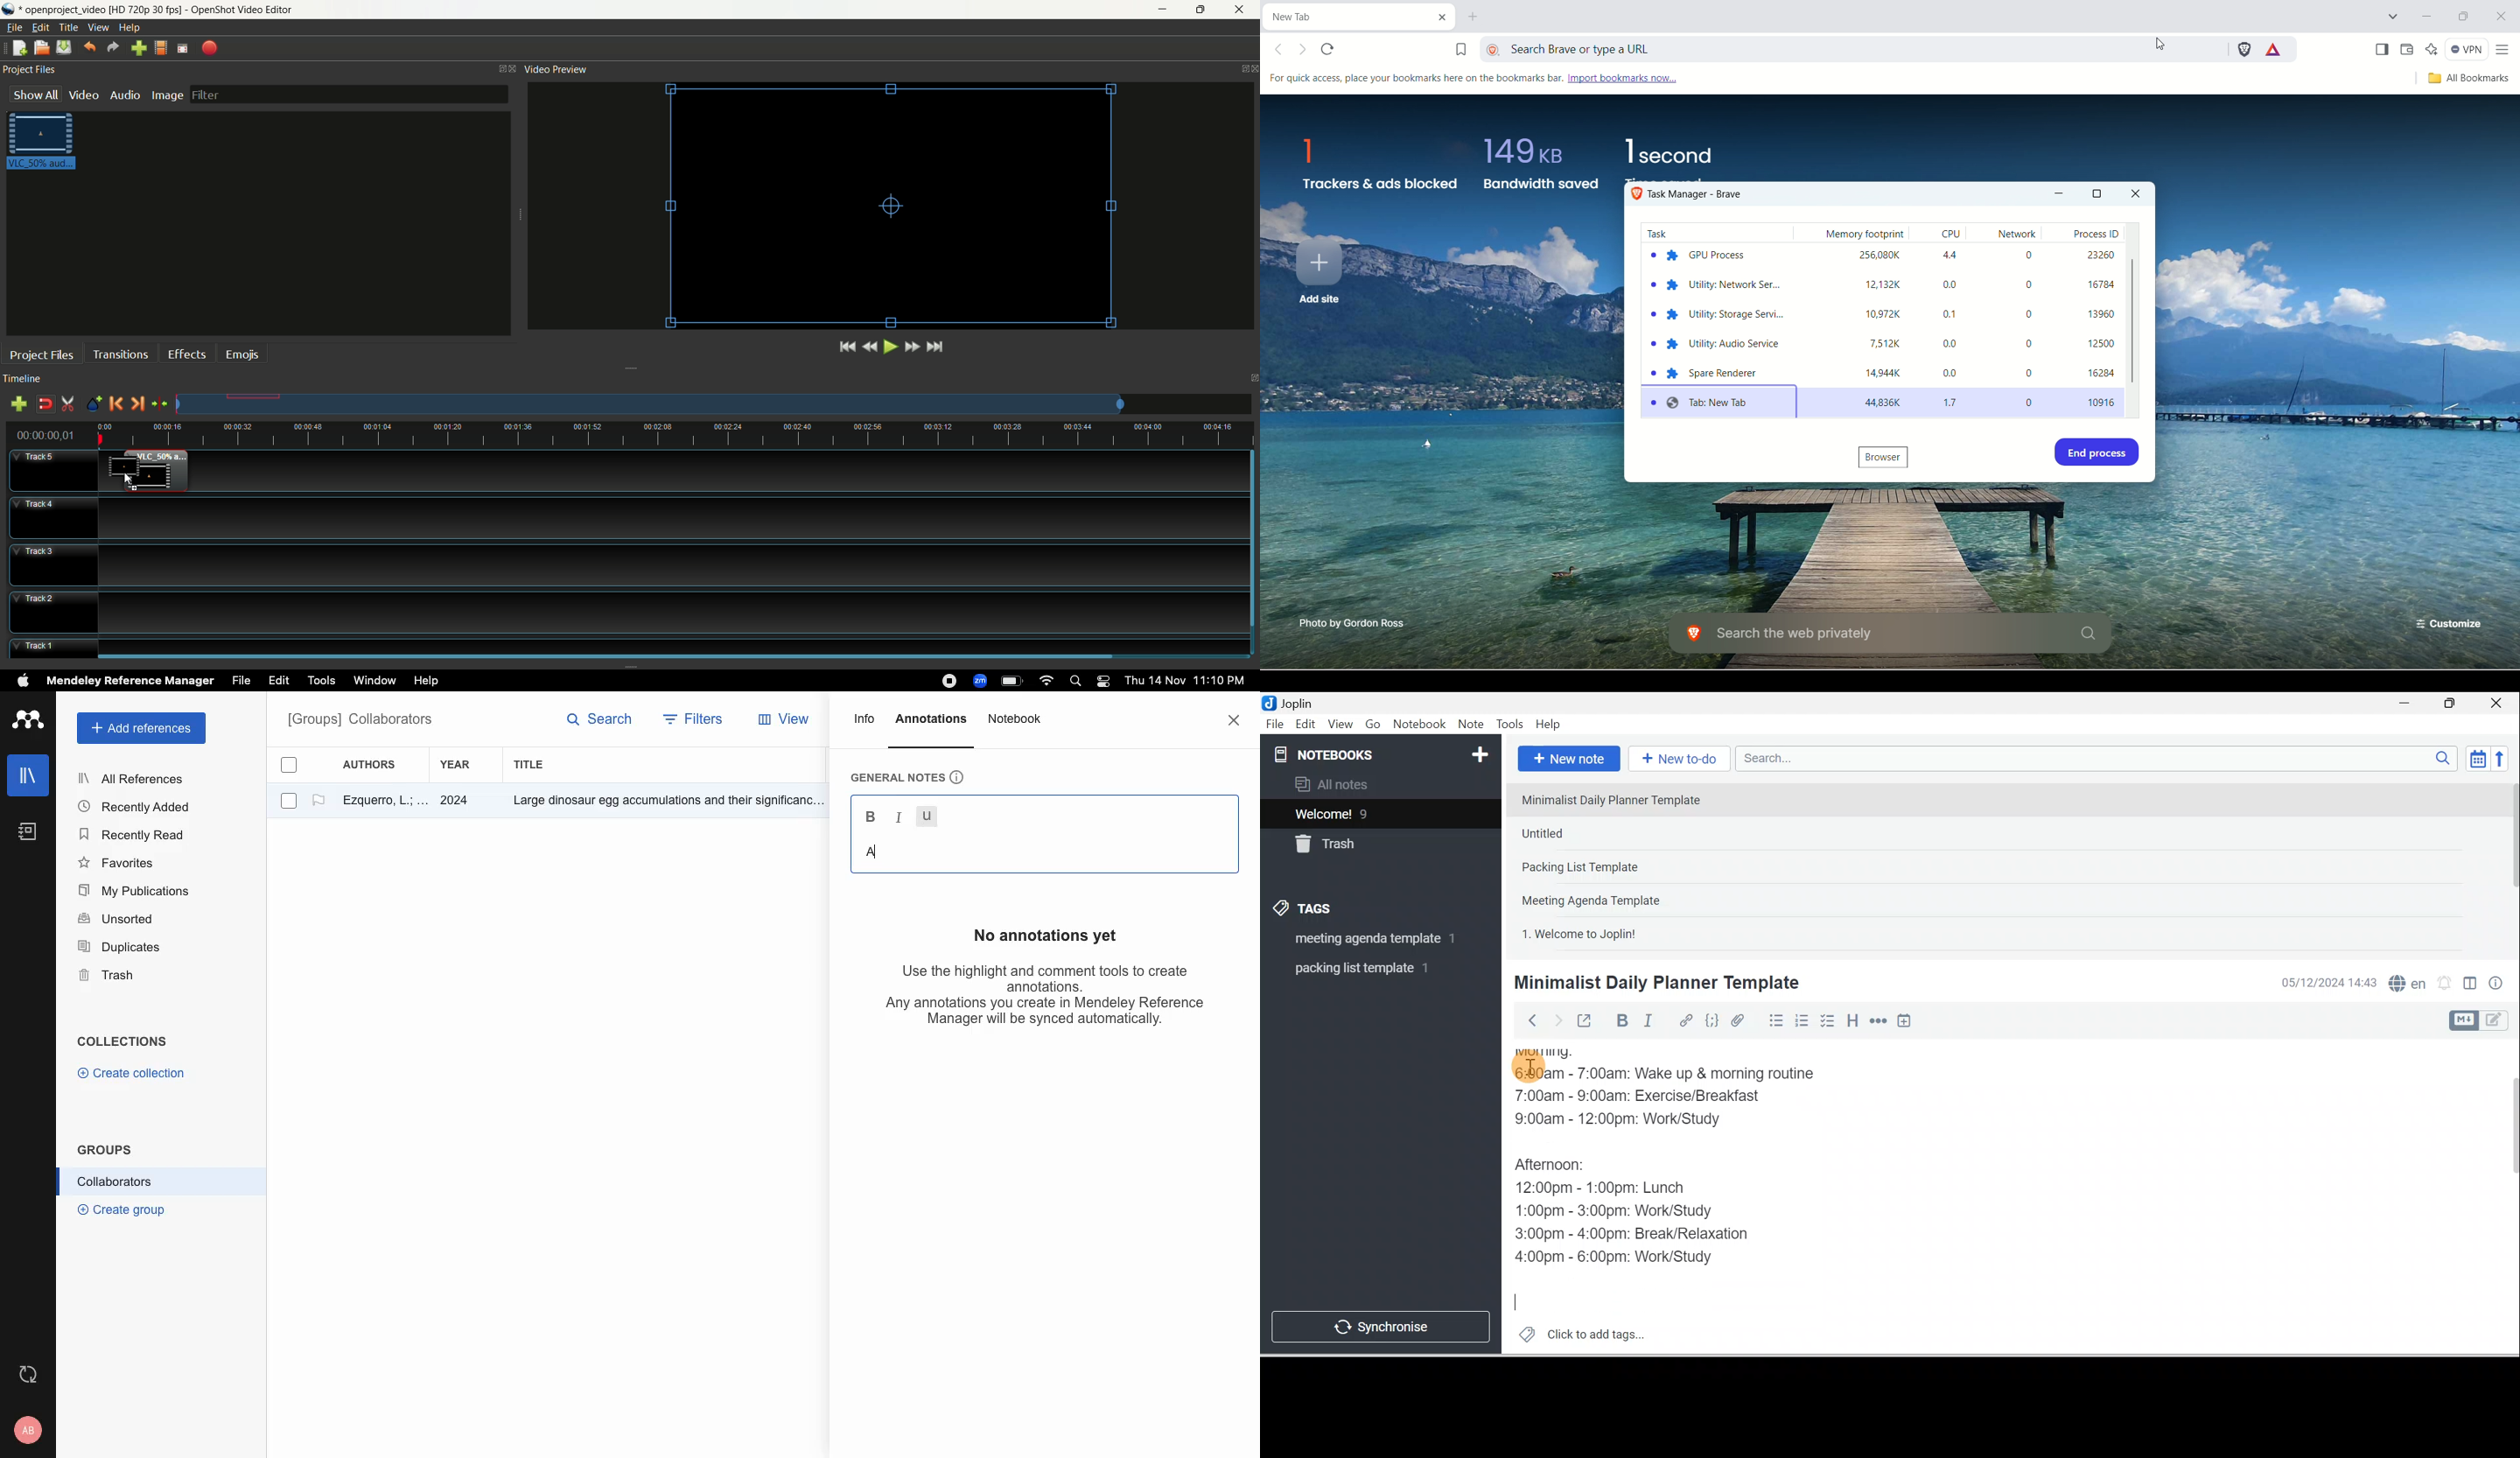  Describe the element at coordinates (1675, 1073) in the screenshot. I see `6:00am - 7:00am: Wake up & morning routine` at that location.